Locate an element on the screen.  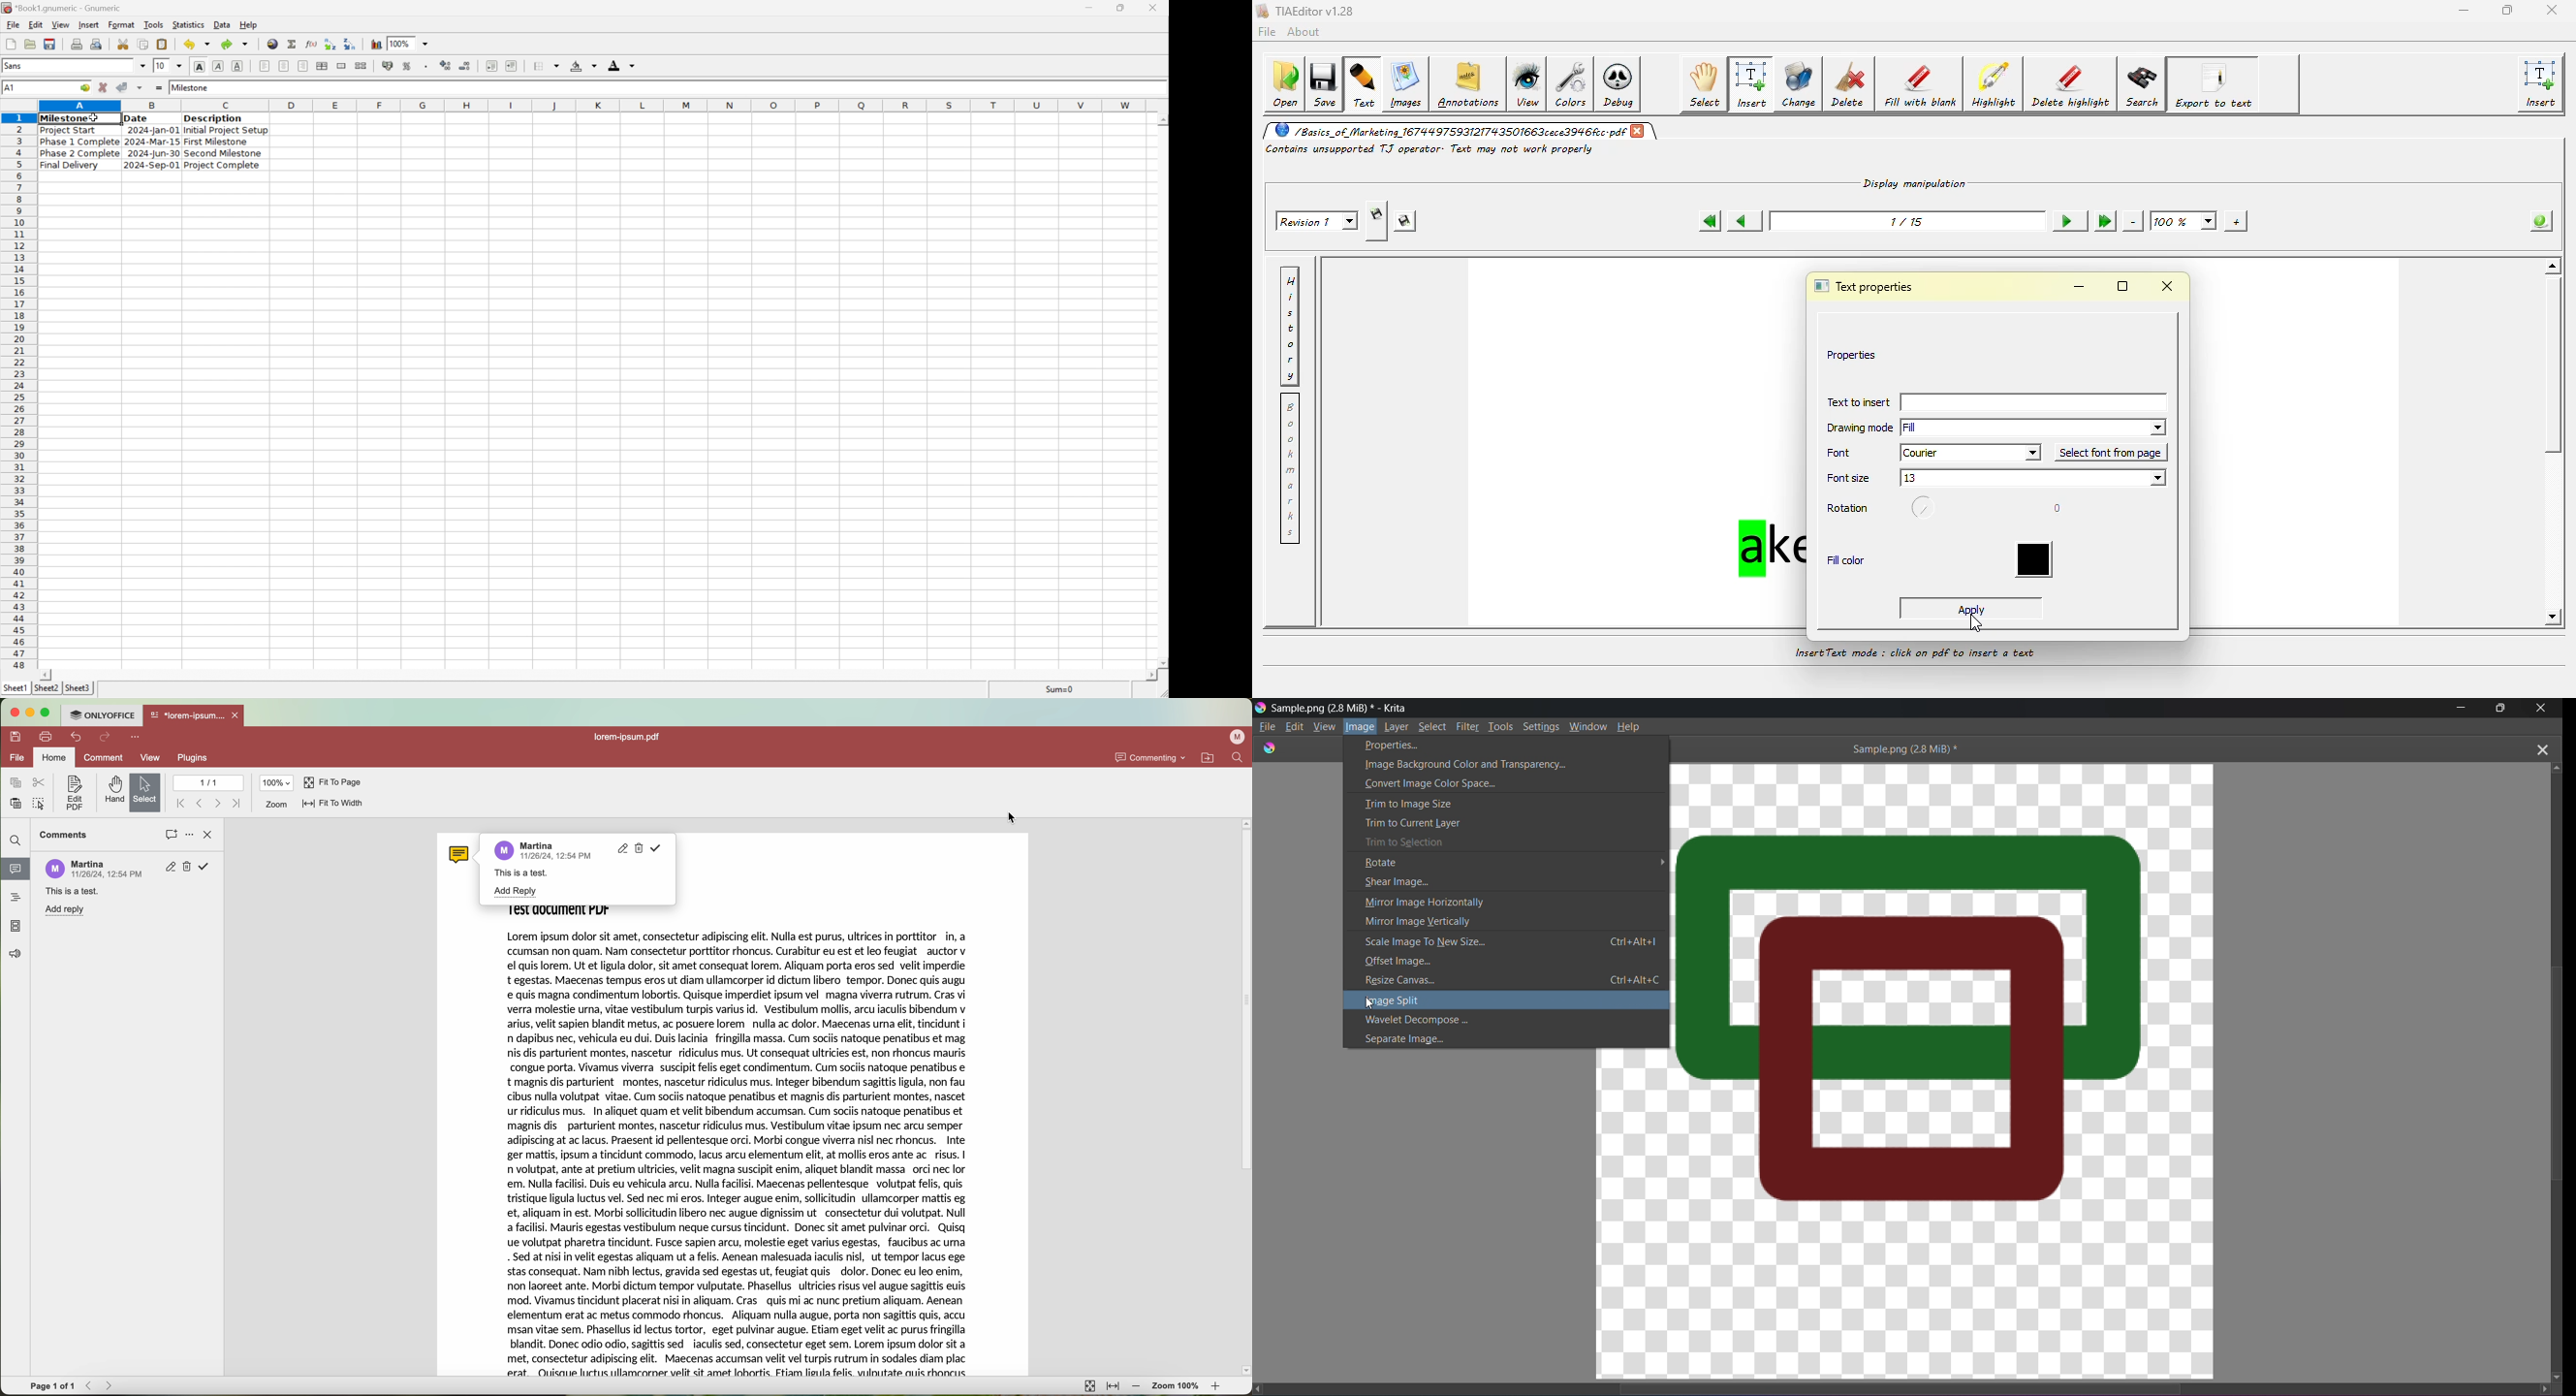
MInimize is located at coordinates (2459, 708).